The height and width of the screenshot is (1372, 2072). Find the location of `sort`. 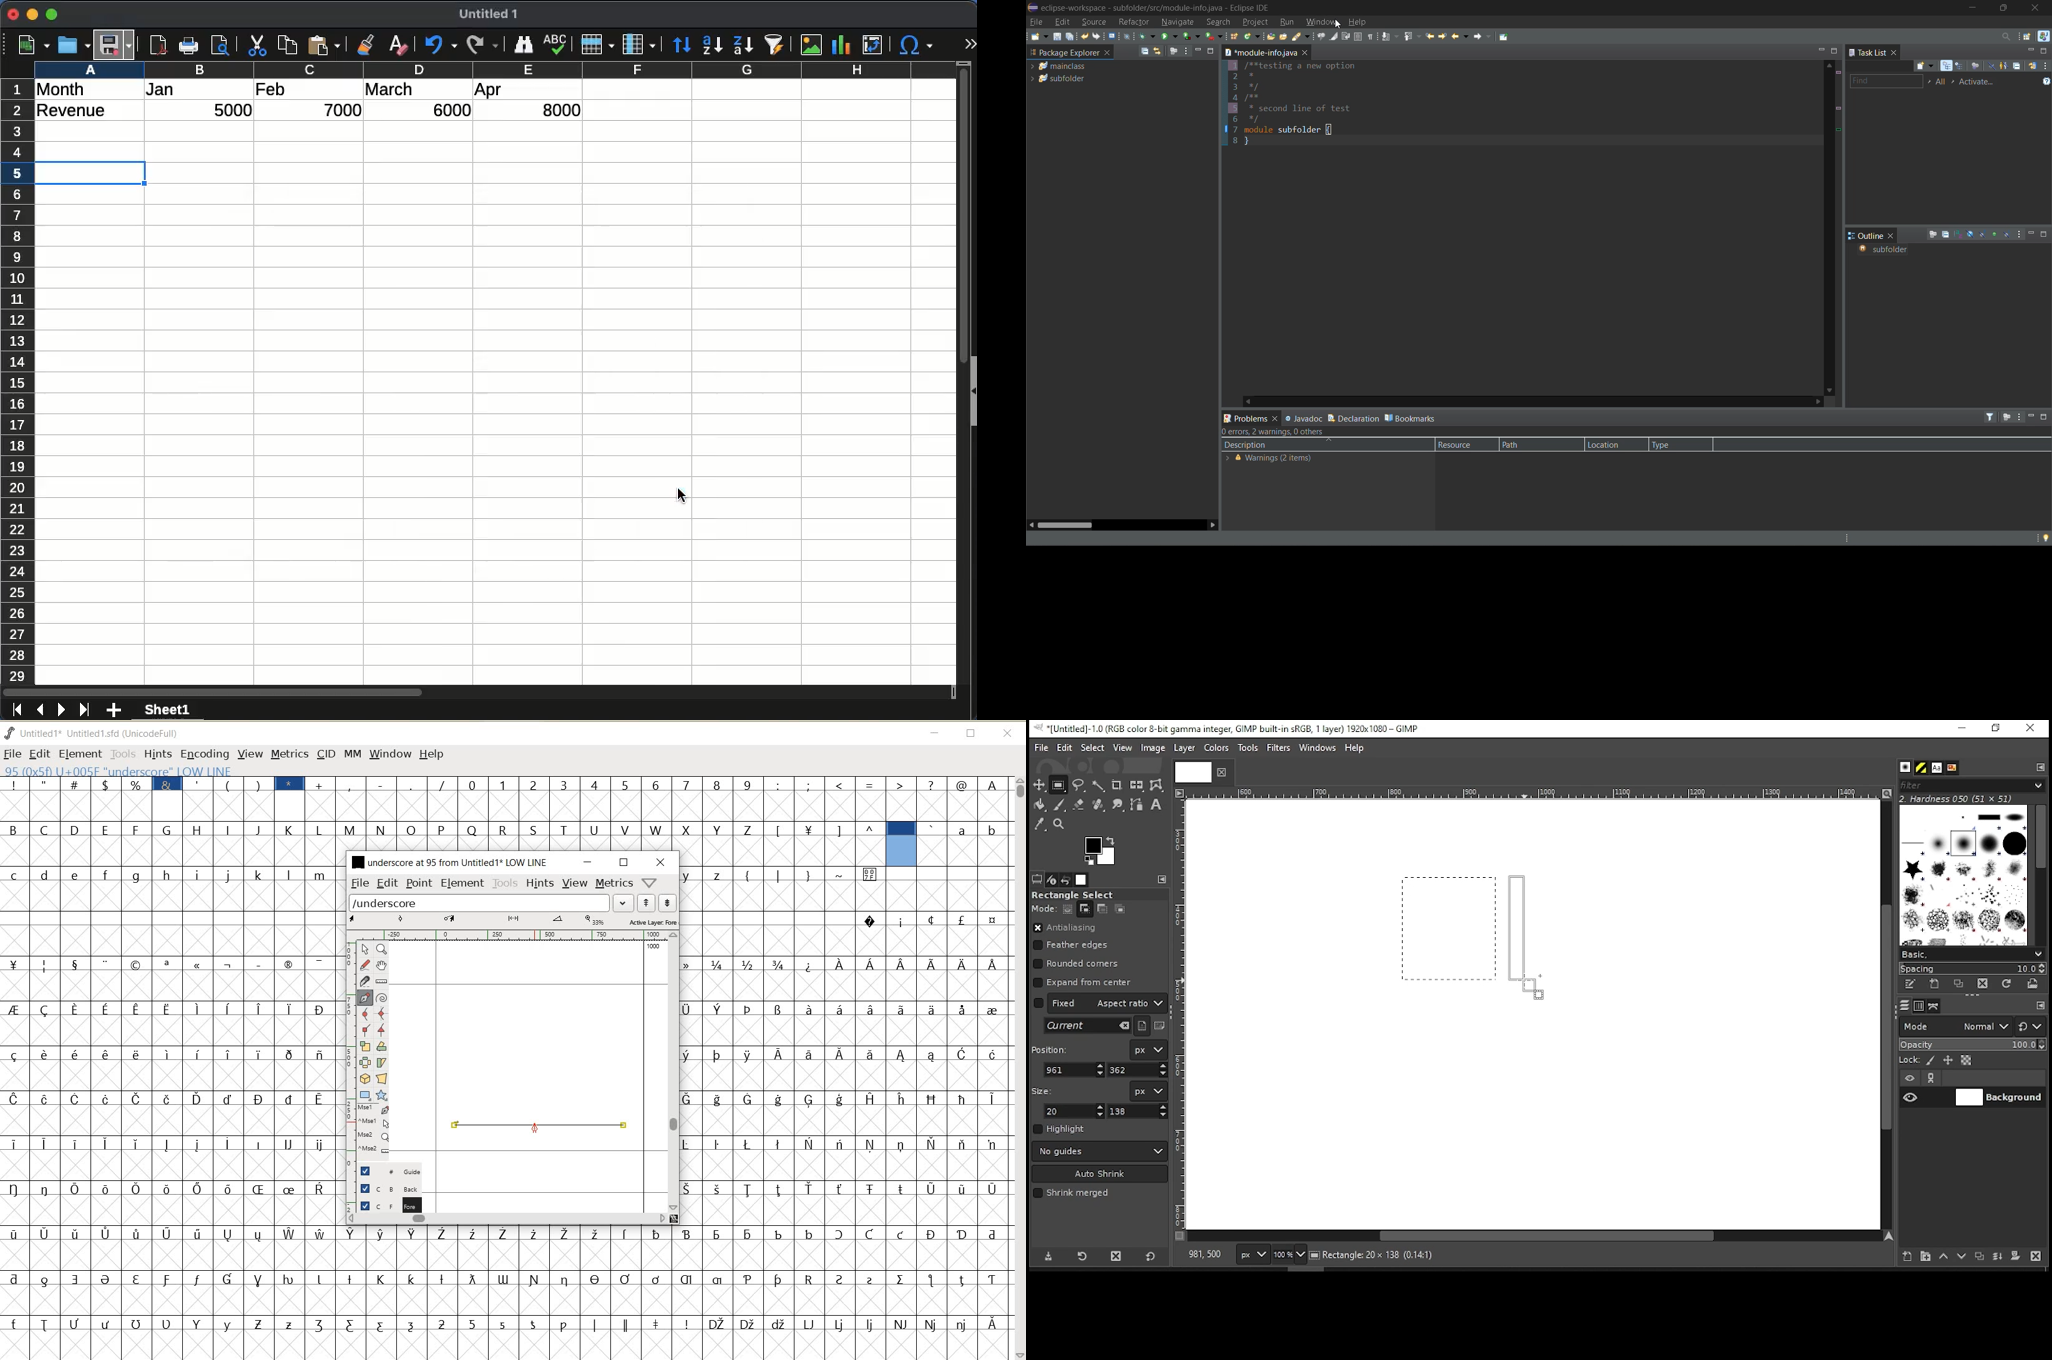

sort is located at coordinates (682, 45).